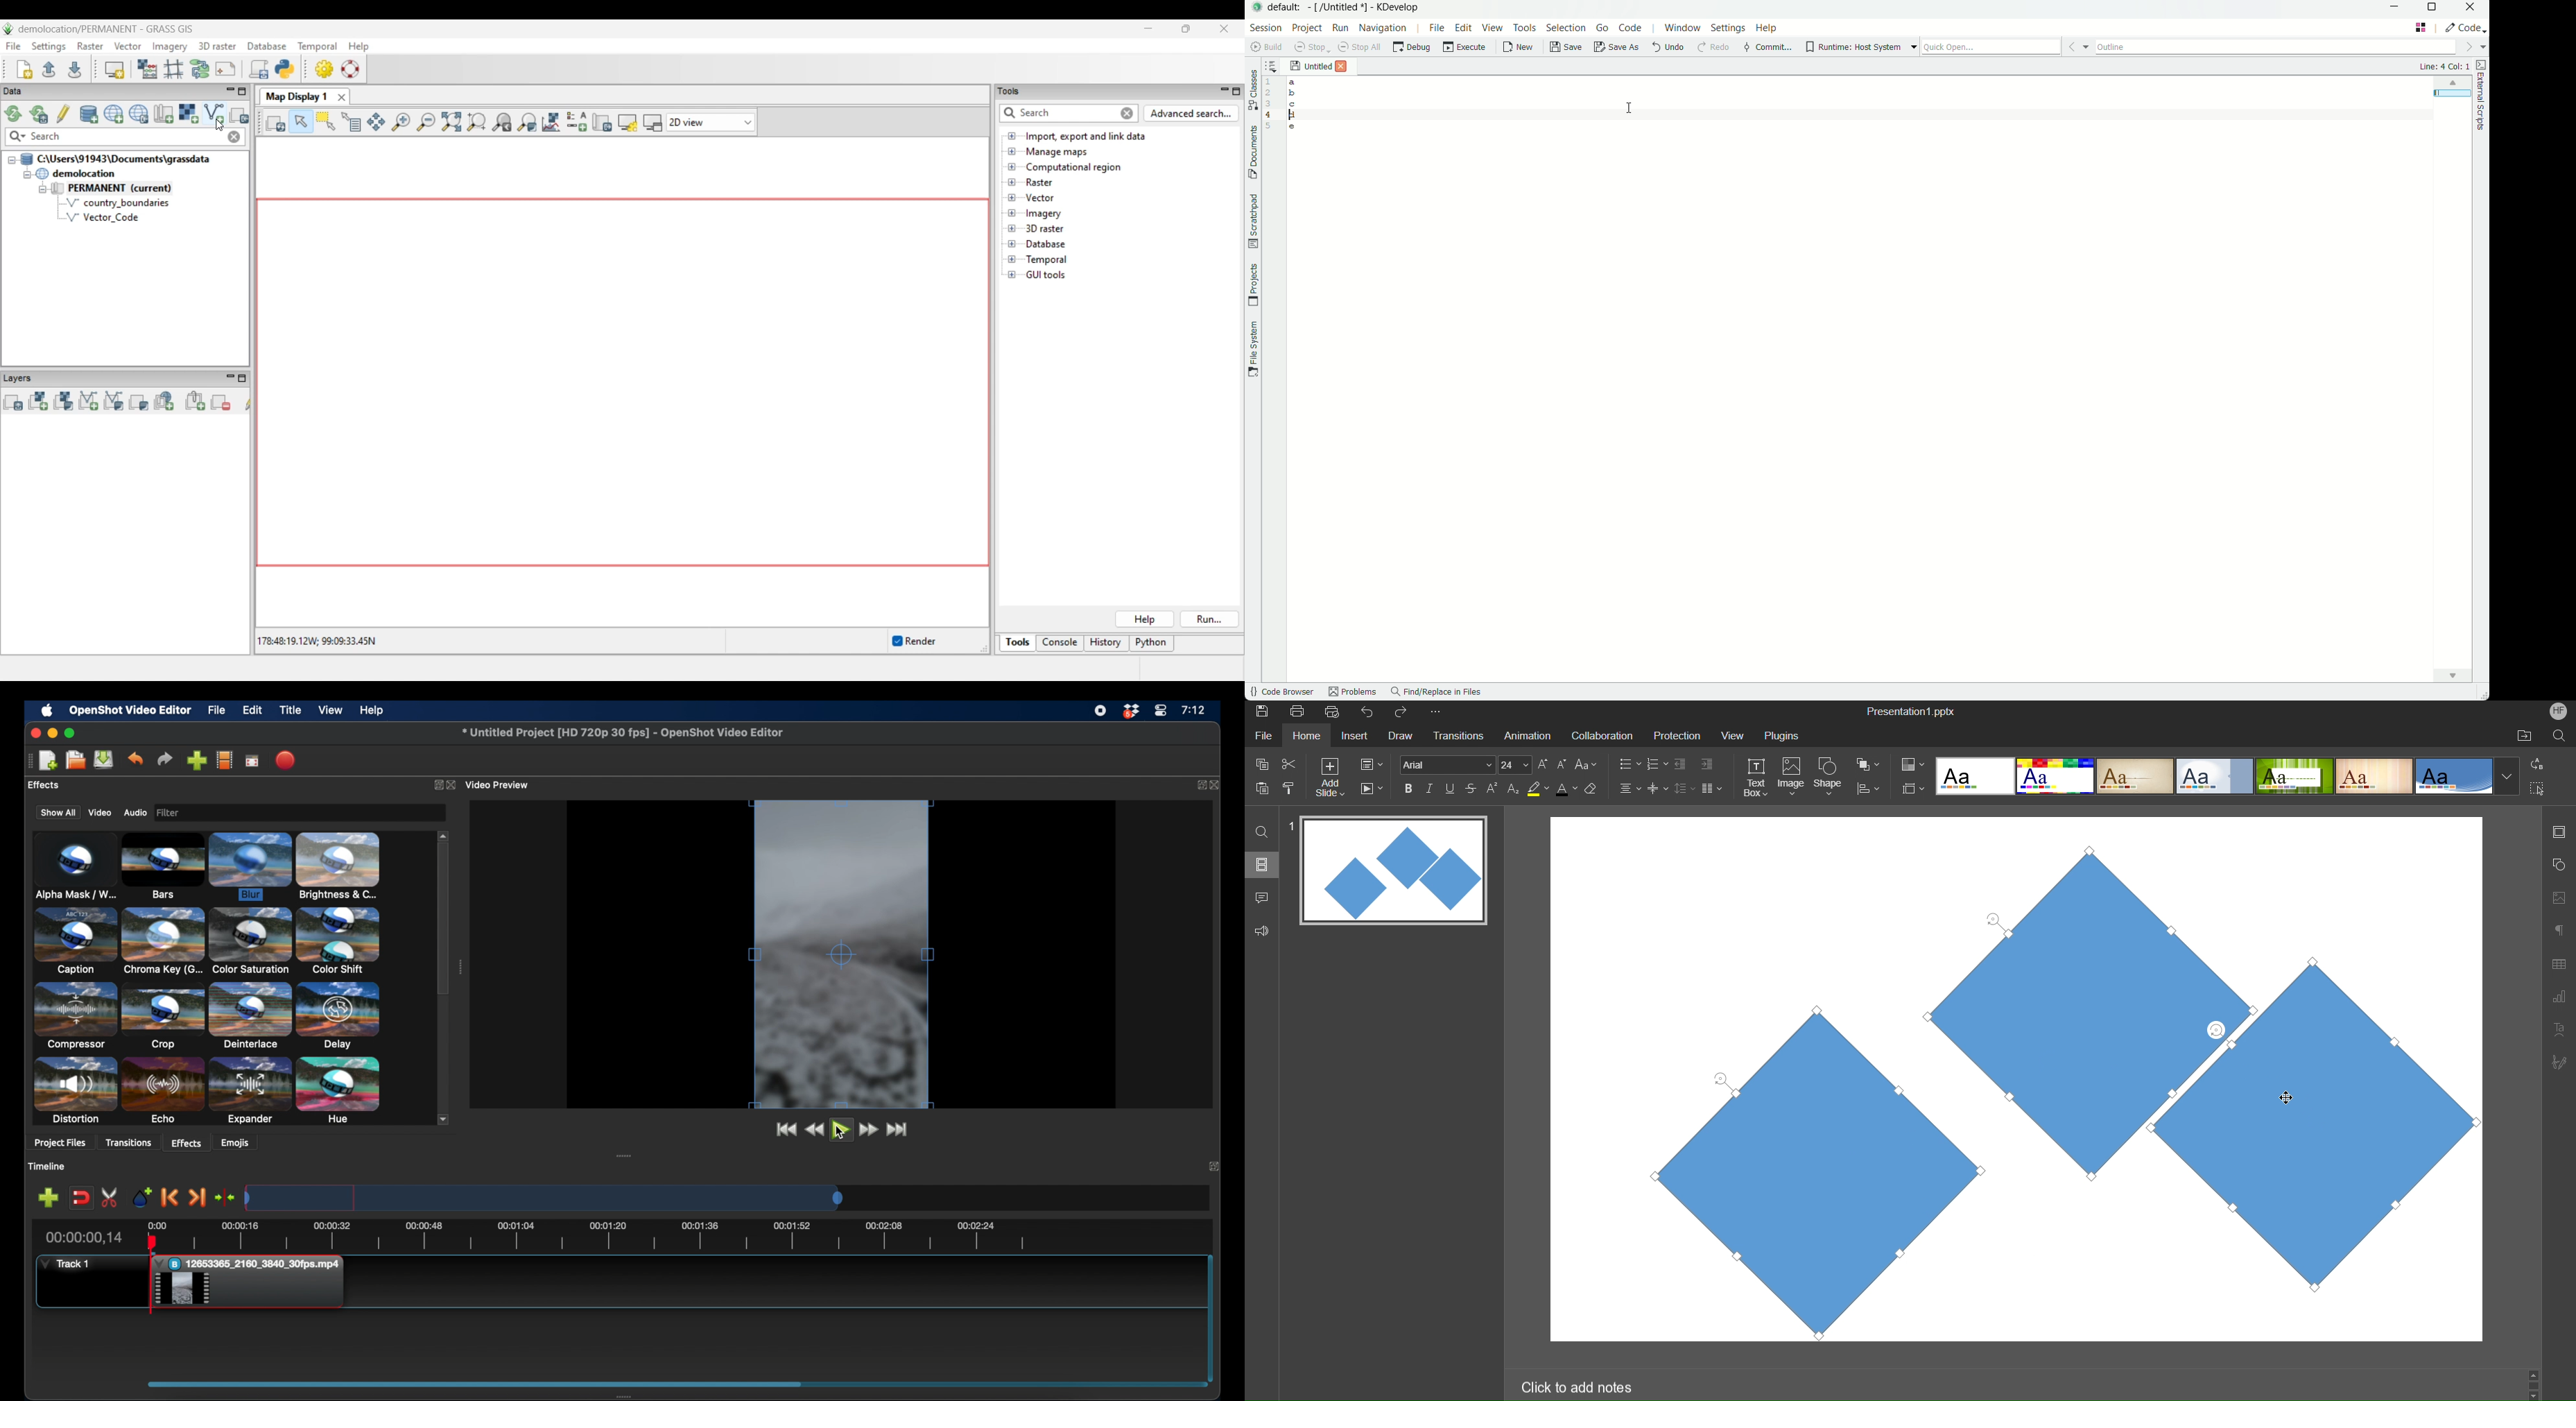  Describe the element at coordinates (623, 732) in the screenshot. I see `file name` at that location.